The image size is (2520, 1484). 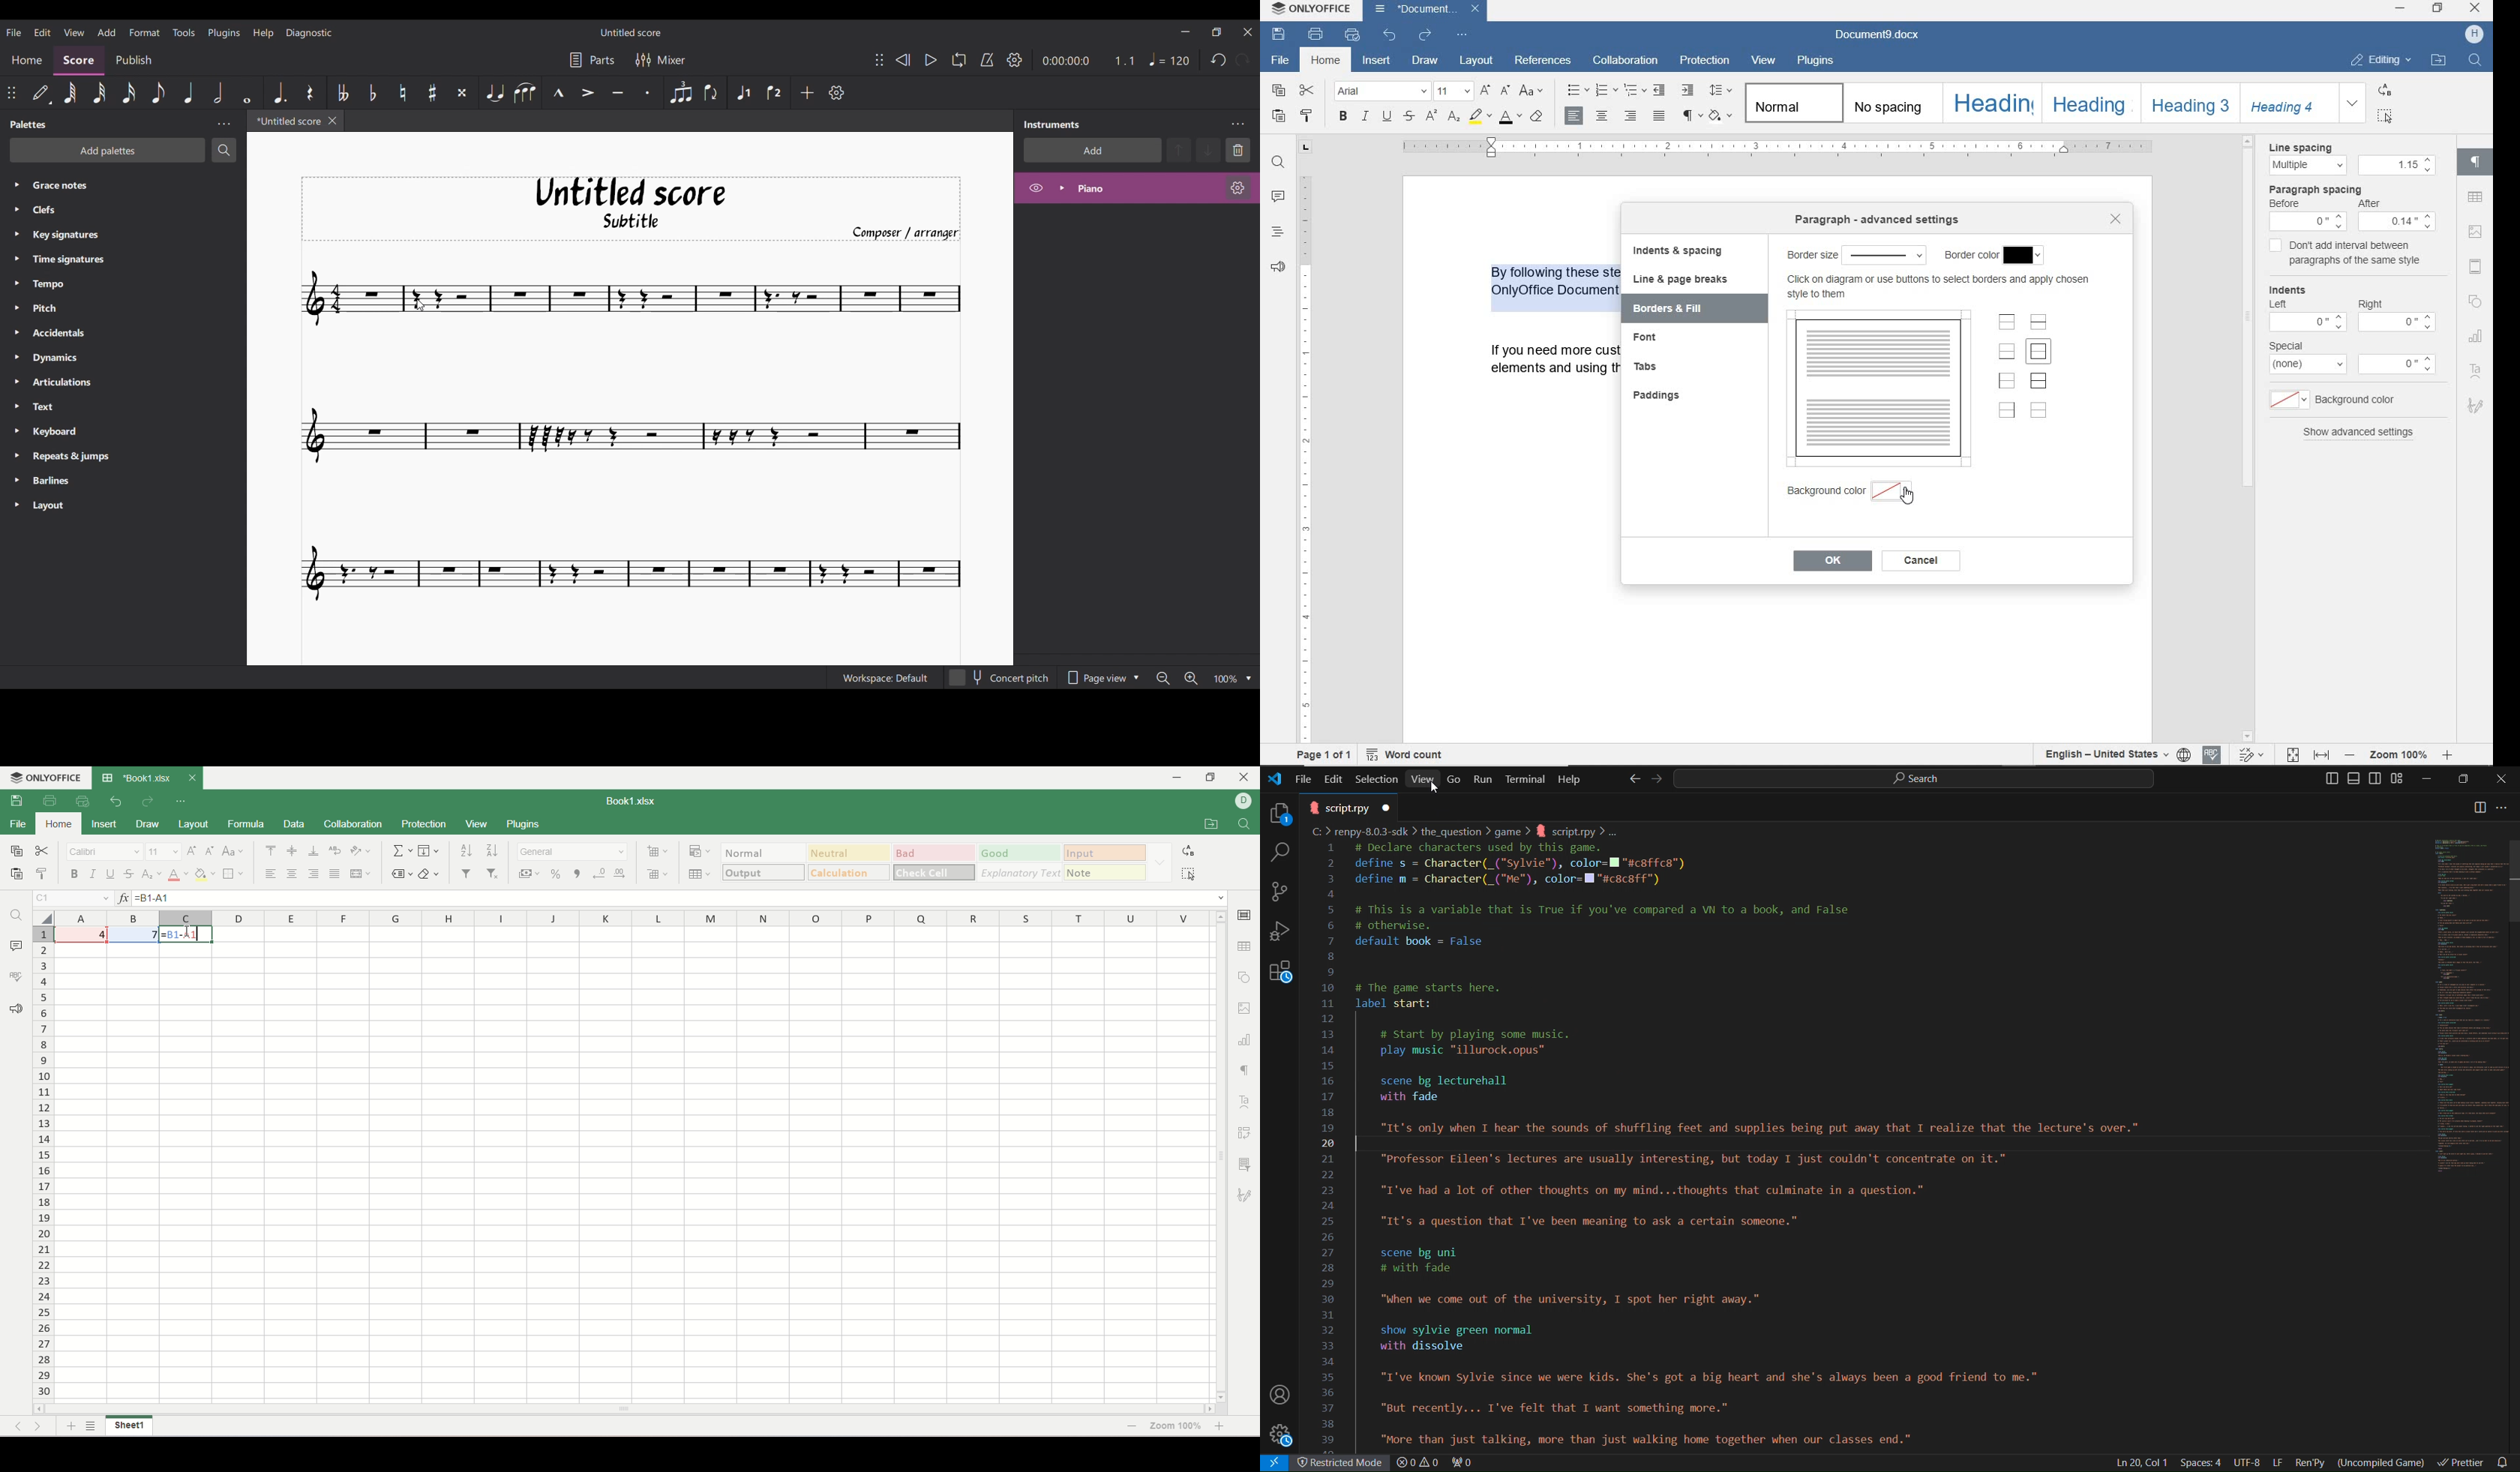 I want to click on cell settings, so click(x=1245, y=917).